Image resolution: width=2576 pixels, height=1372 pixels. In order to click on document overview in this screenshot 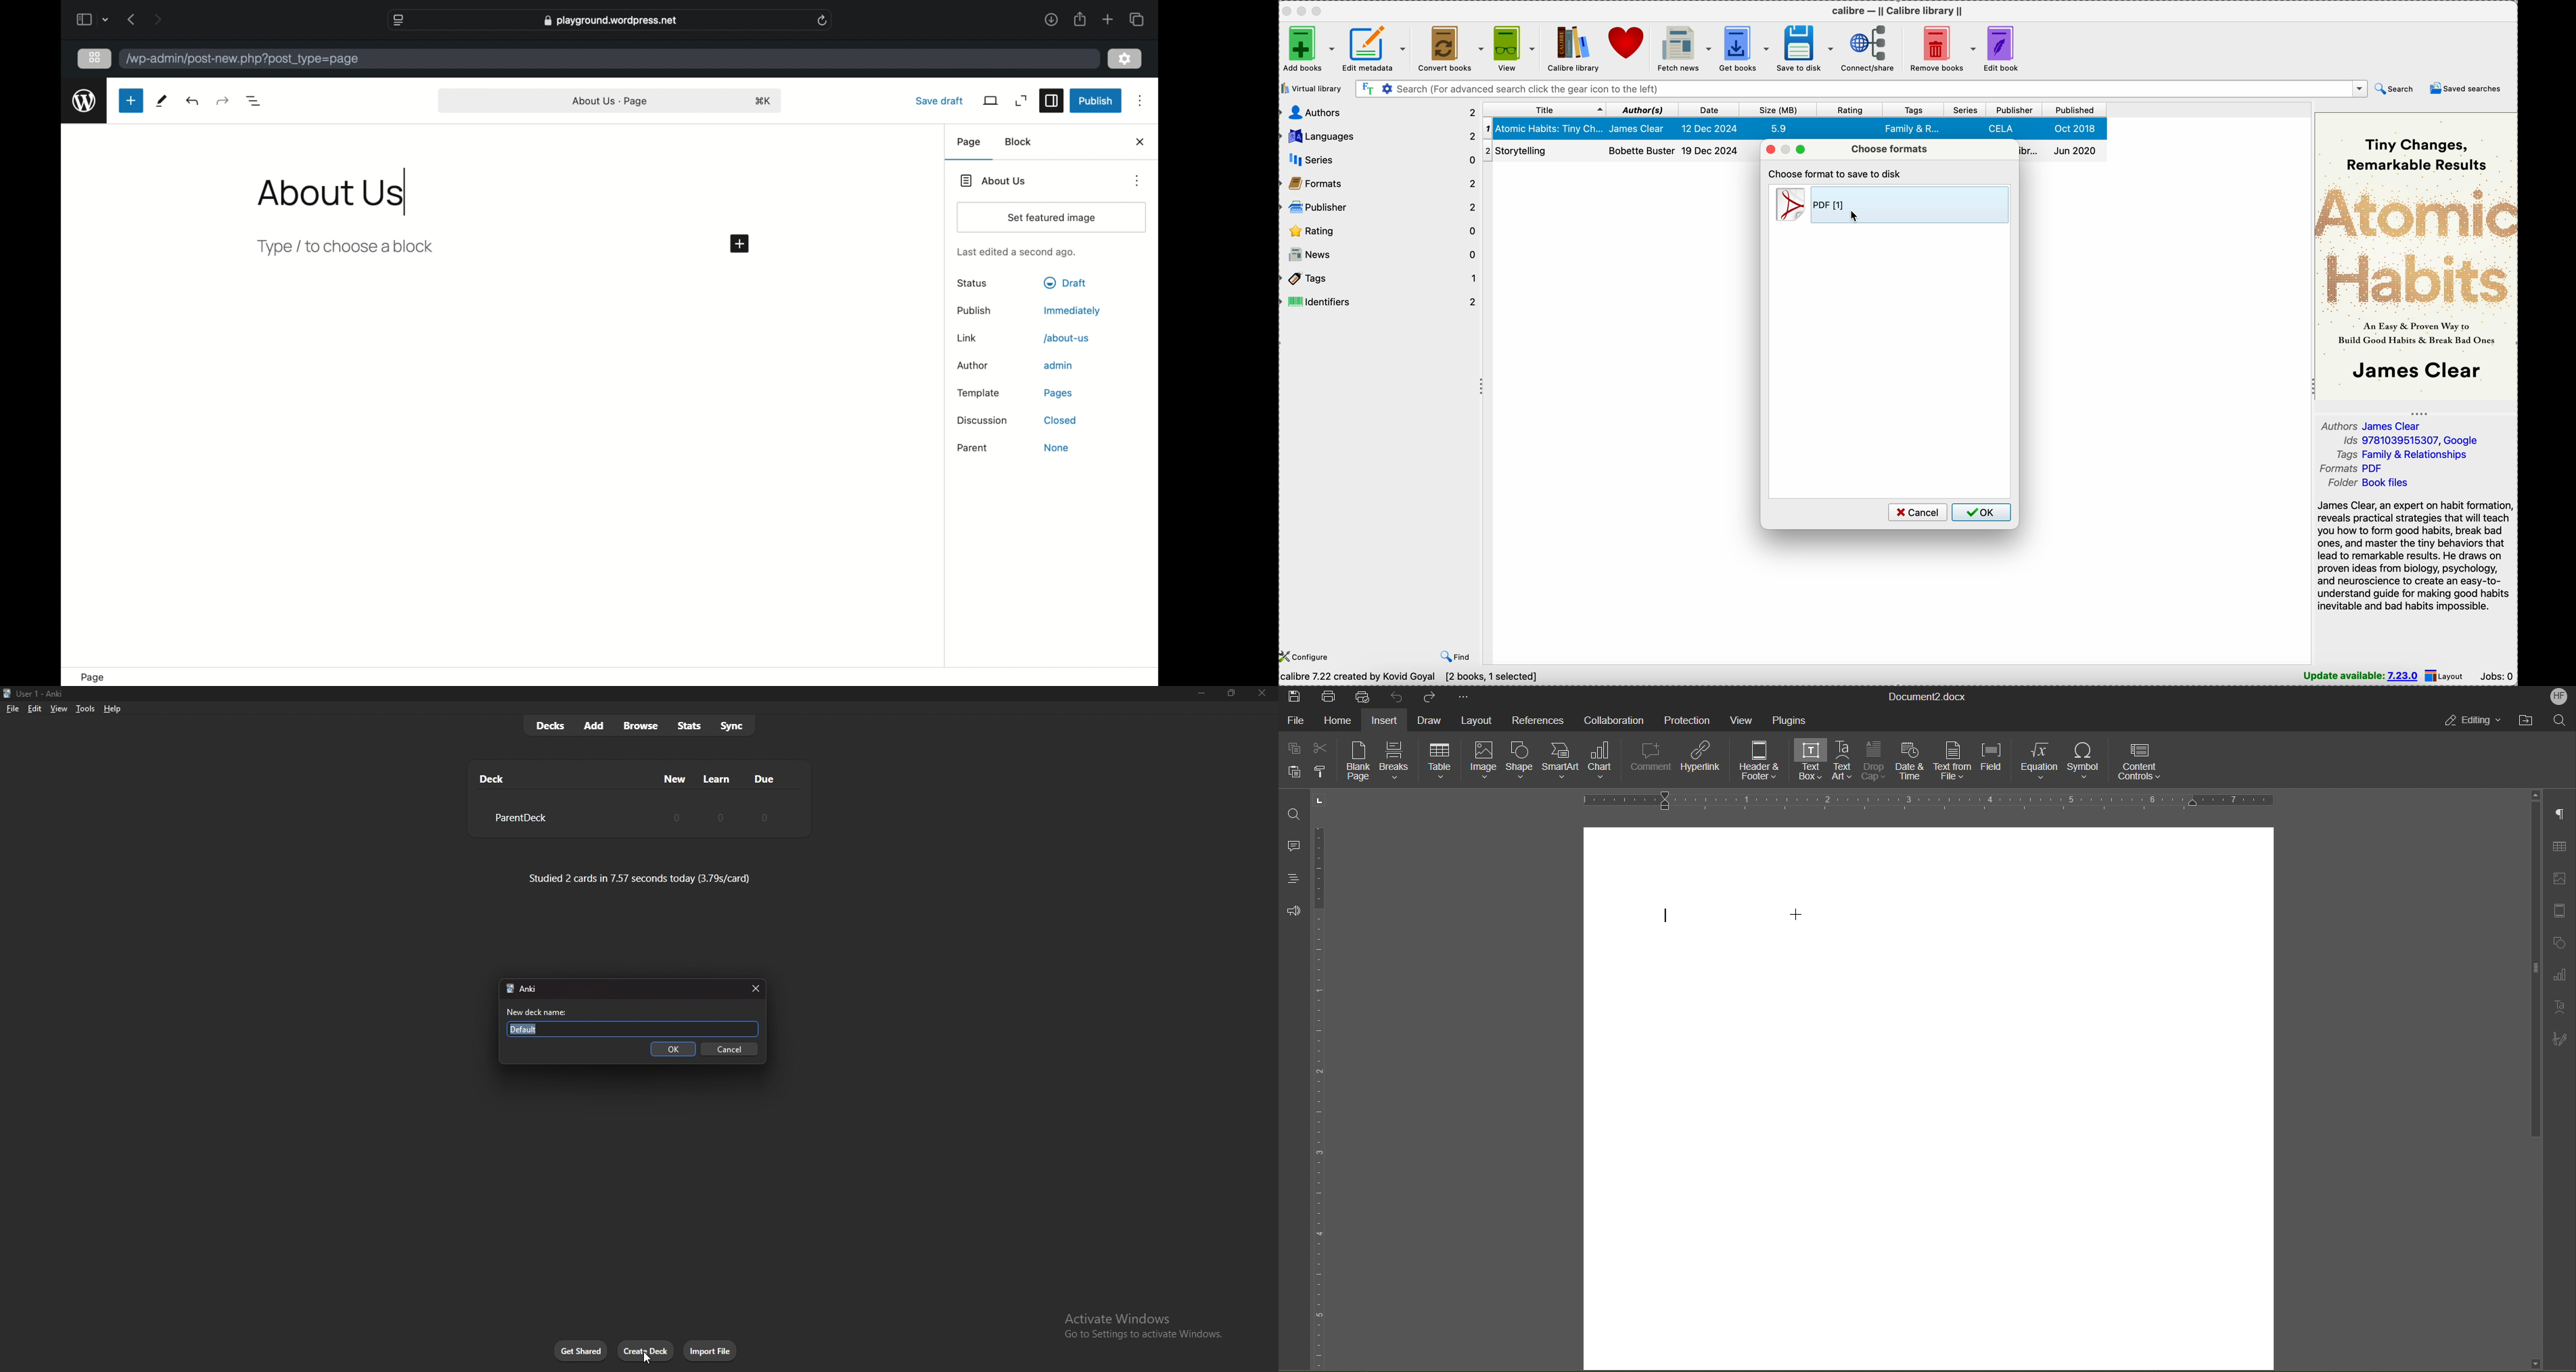, I will do `click(255, 102)`.